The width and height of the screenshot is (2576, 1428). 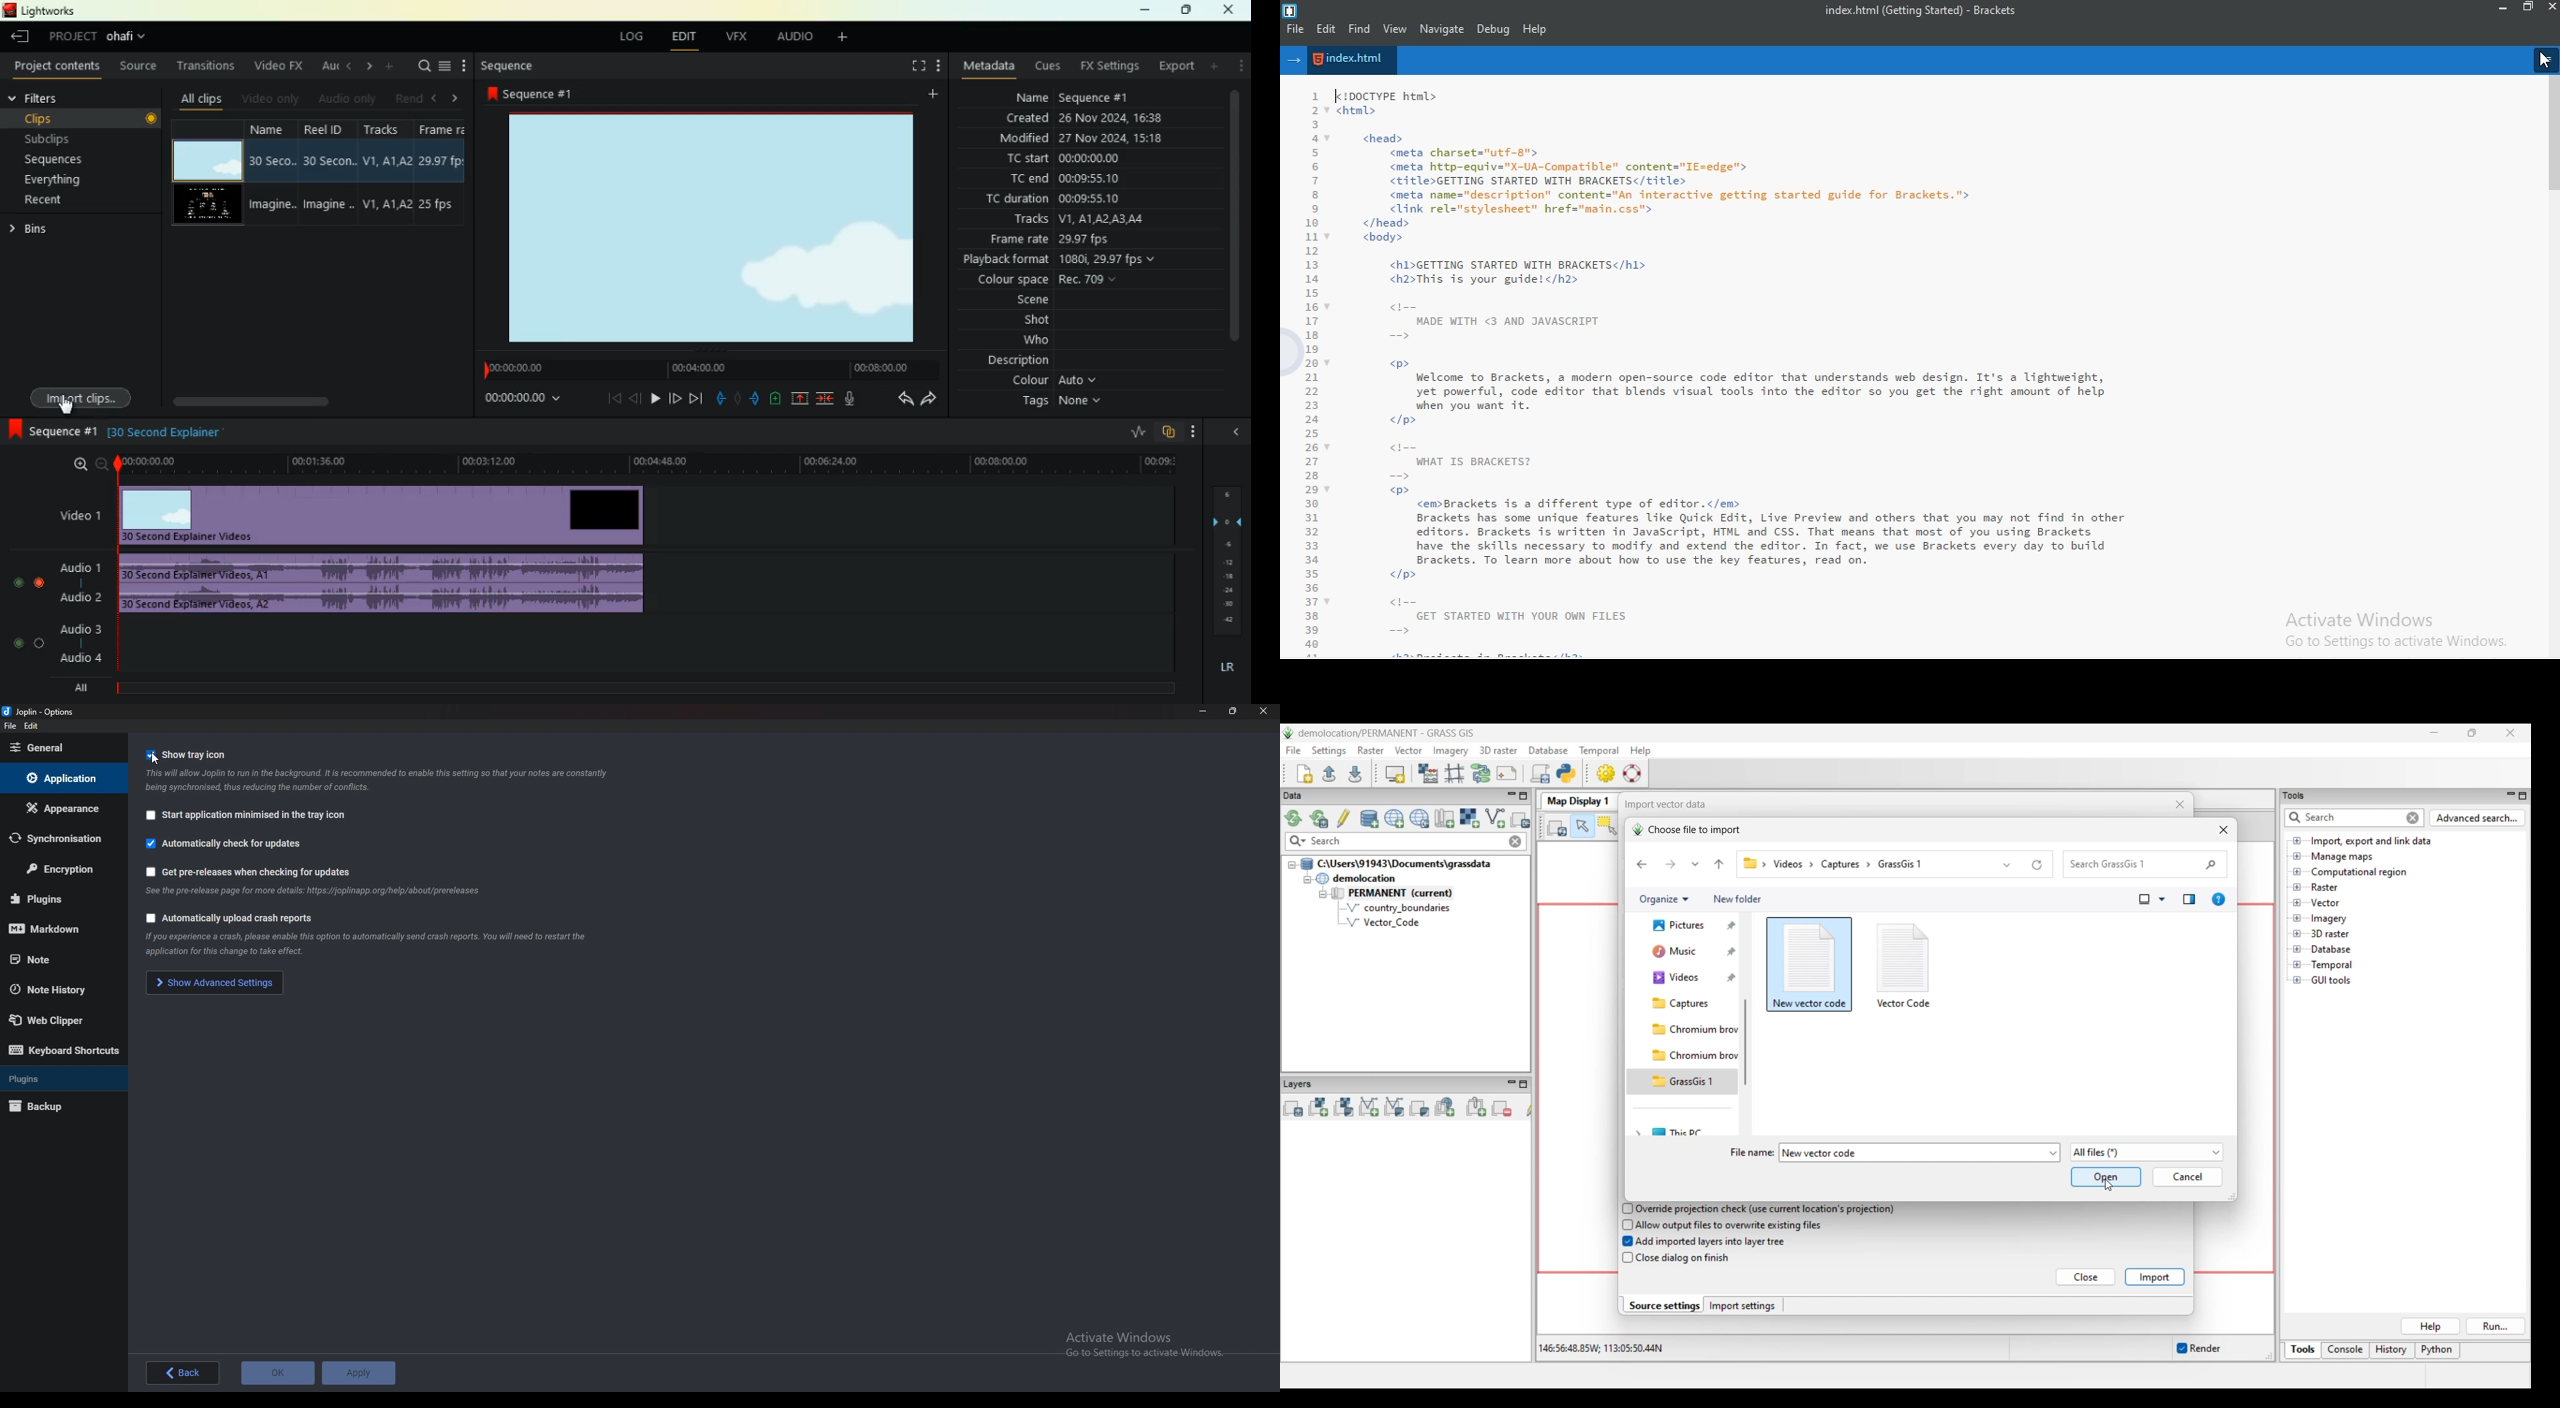 I want to click on description, so click(x=1019, y=361).